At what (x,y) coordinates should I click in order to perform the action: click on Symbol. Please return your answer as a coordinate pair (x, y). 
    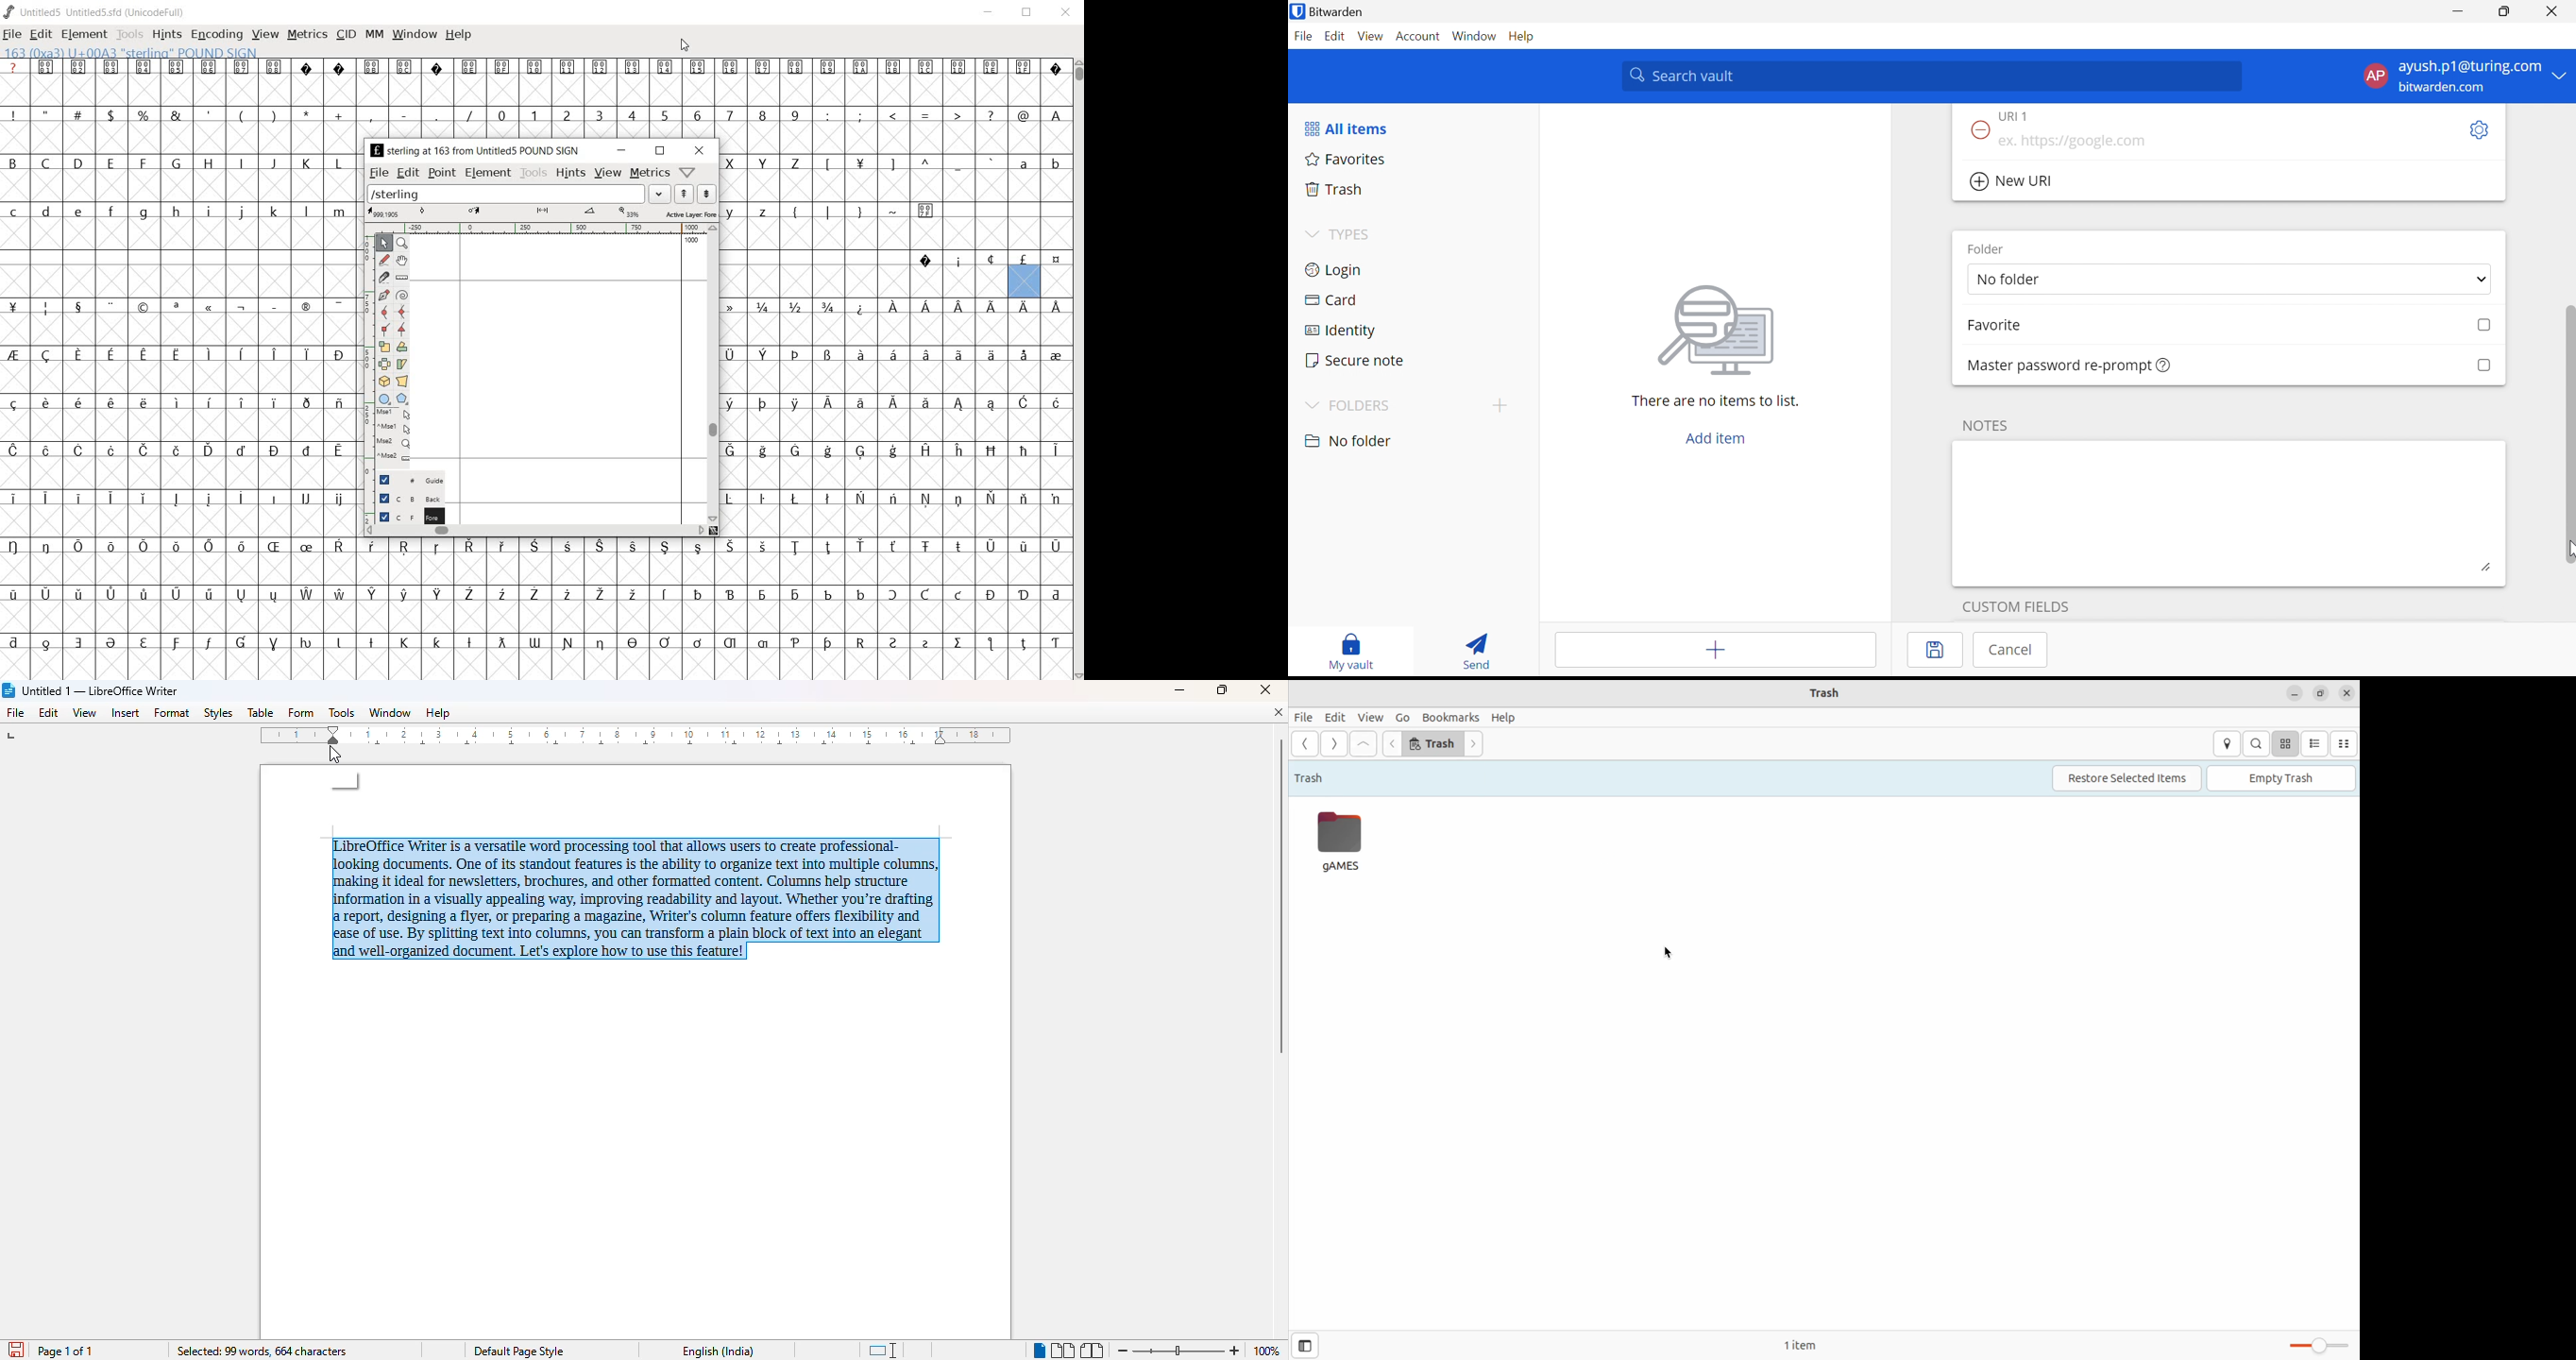
    Looking at the image, I should click on (959, 595).